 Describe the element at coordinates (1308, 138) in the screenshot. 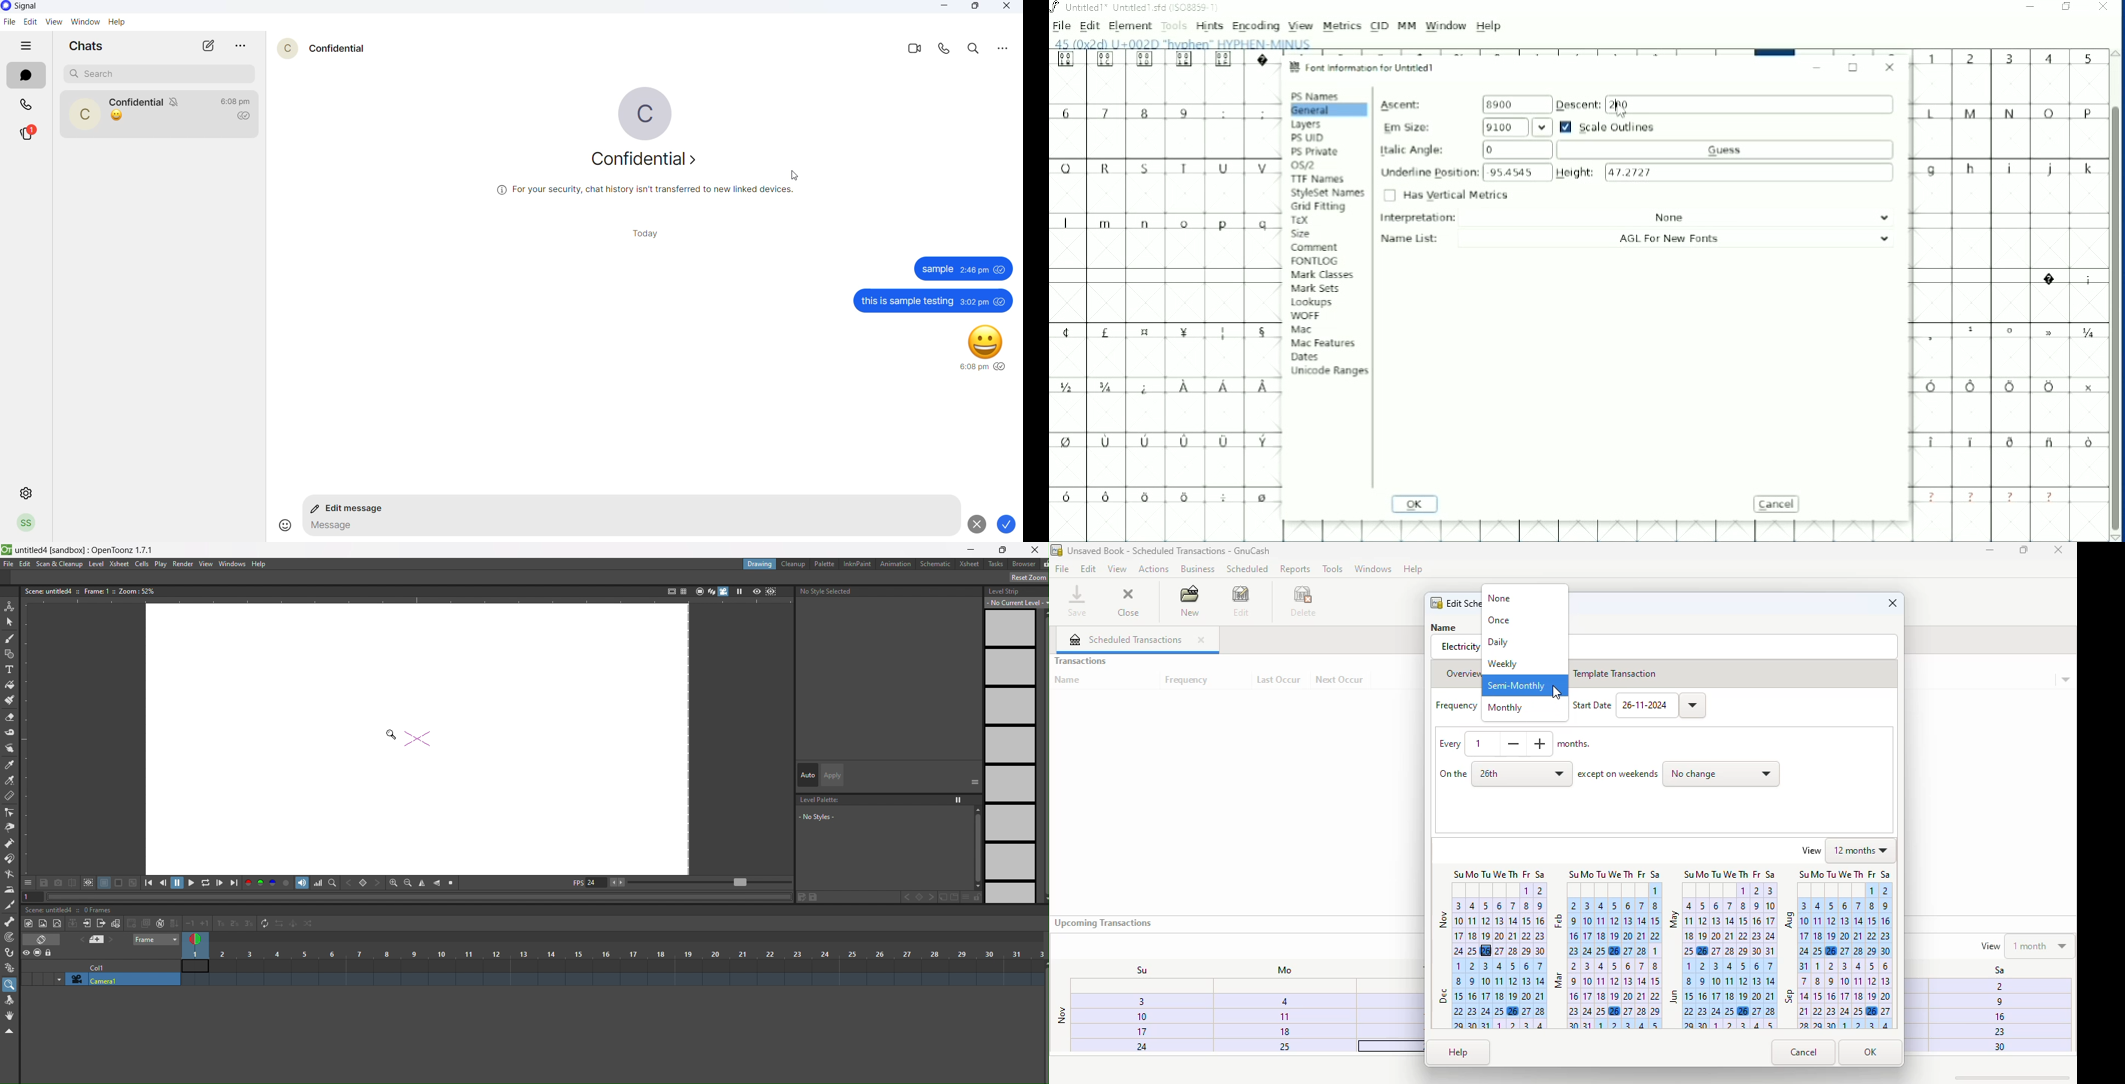

I see `PS UID` at that location.